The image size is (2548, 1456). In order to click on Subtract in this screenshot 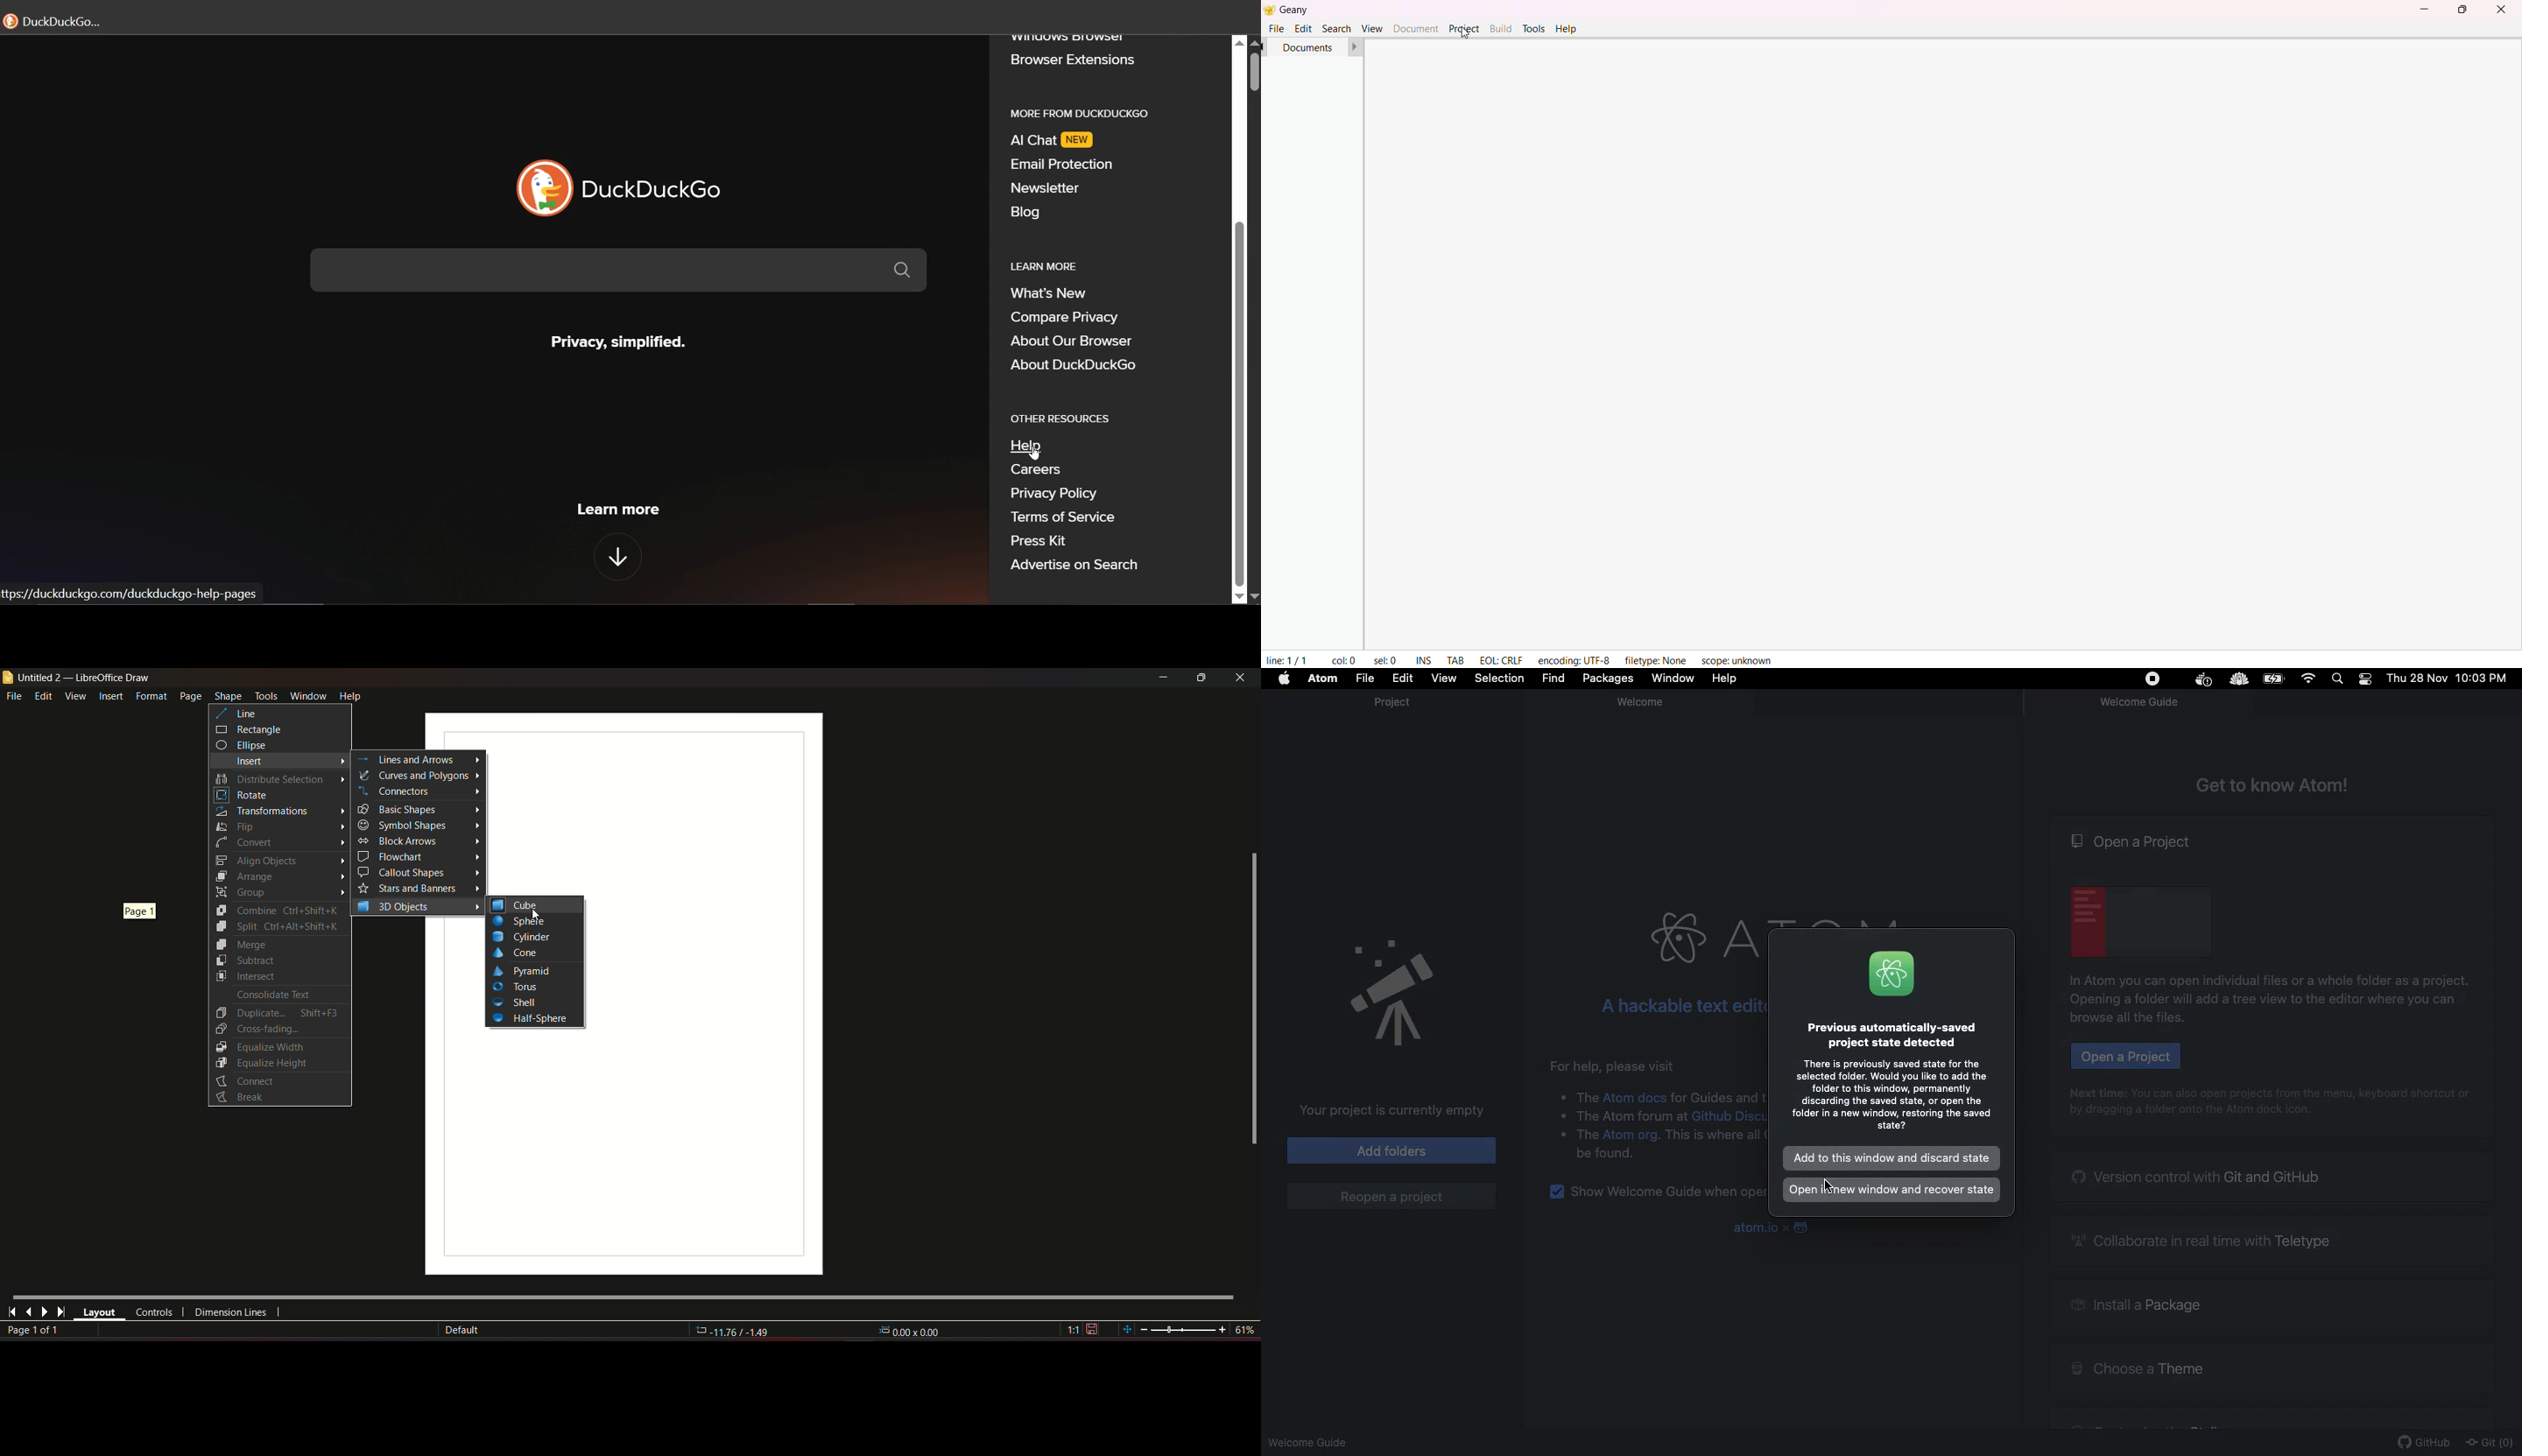, I will do `click(246, 960)`.